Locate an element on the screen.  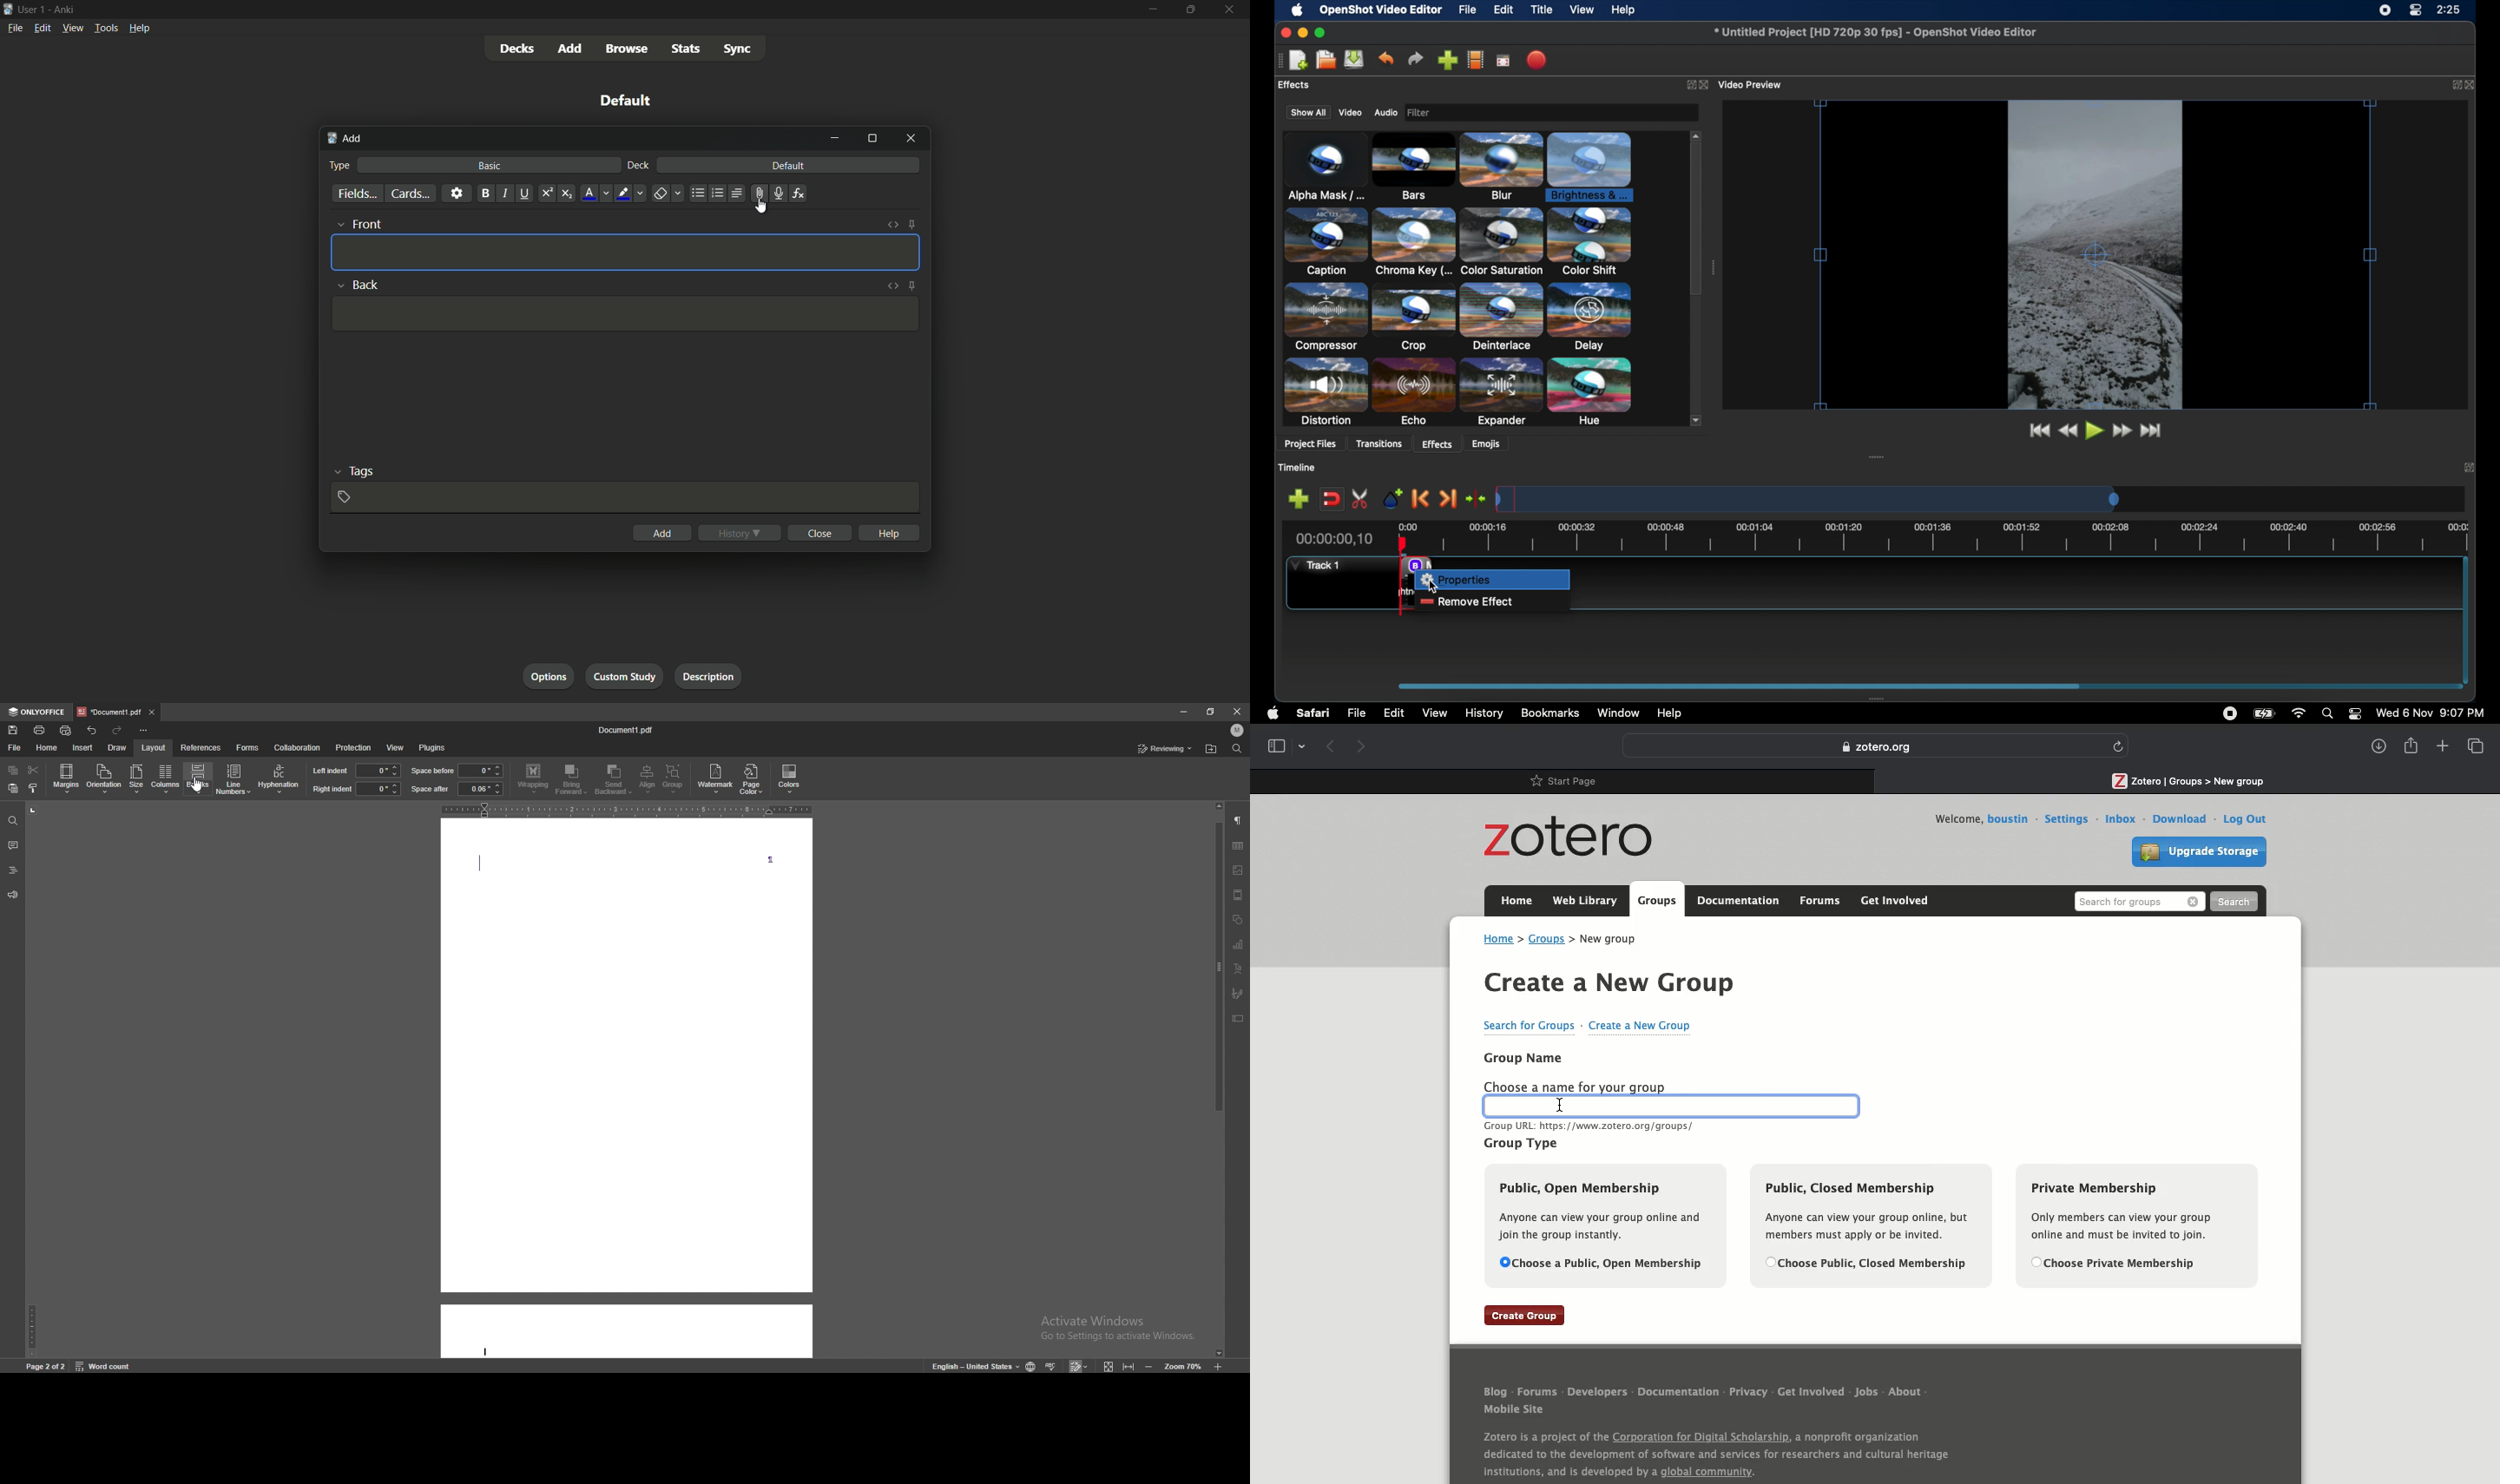
emojis is located at coordinates (1488, 444).